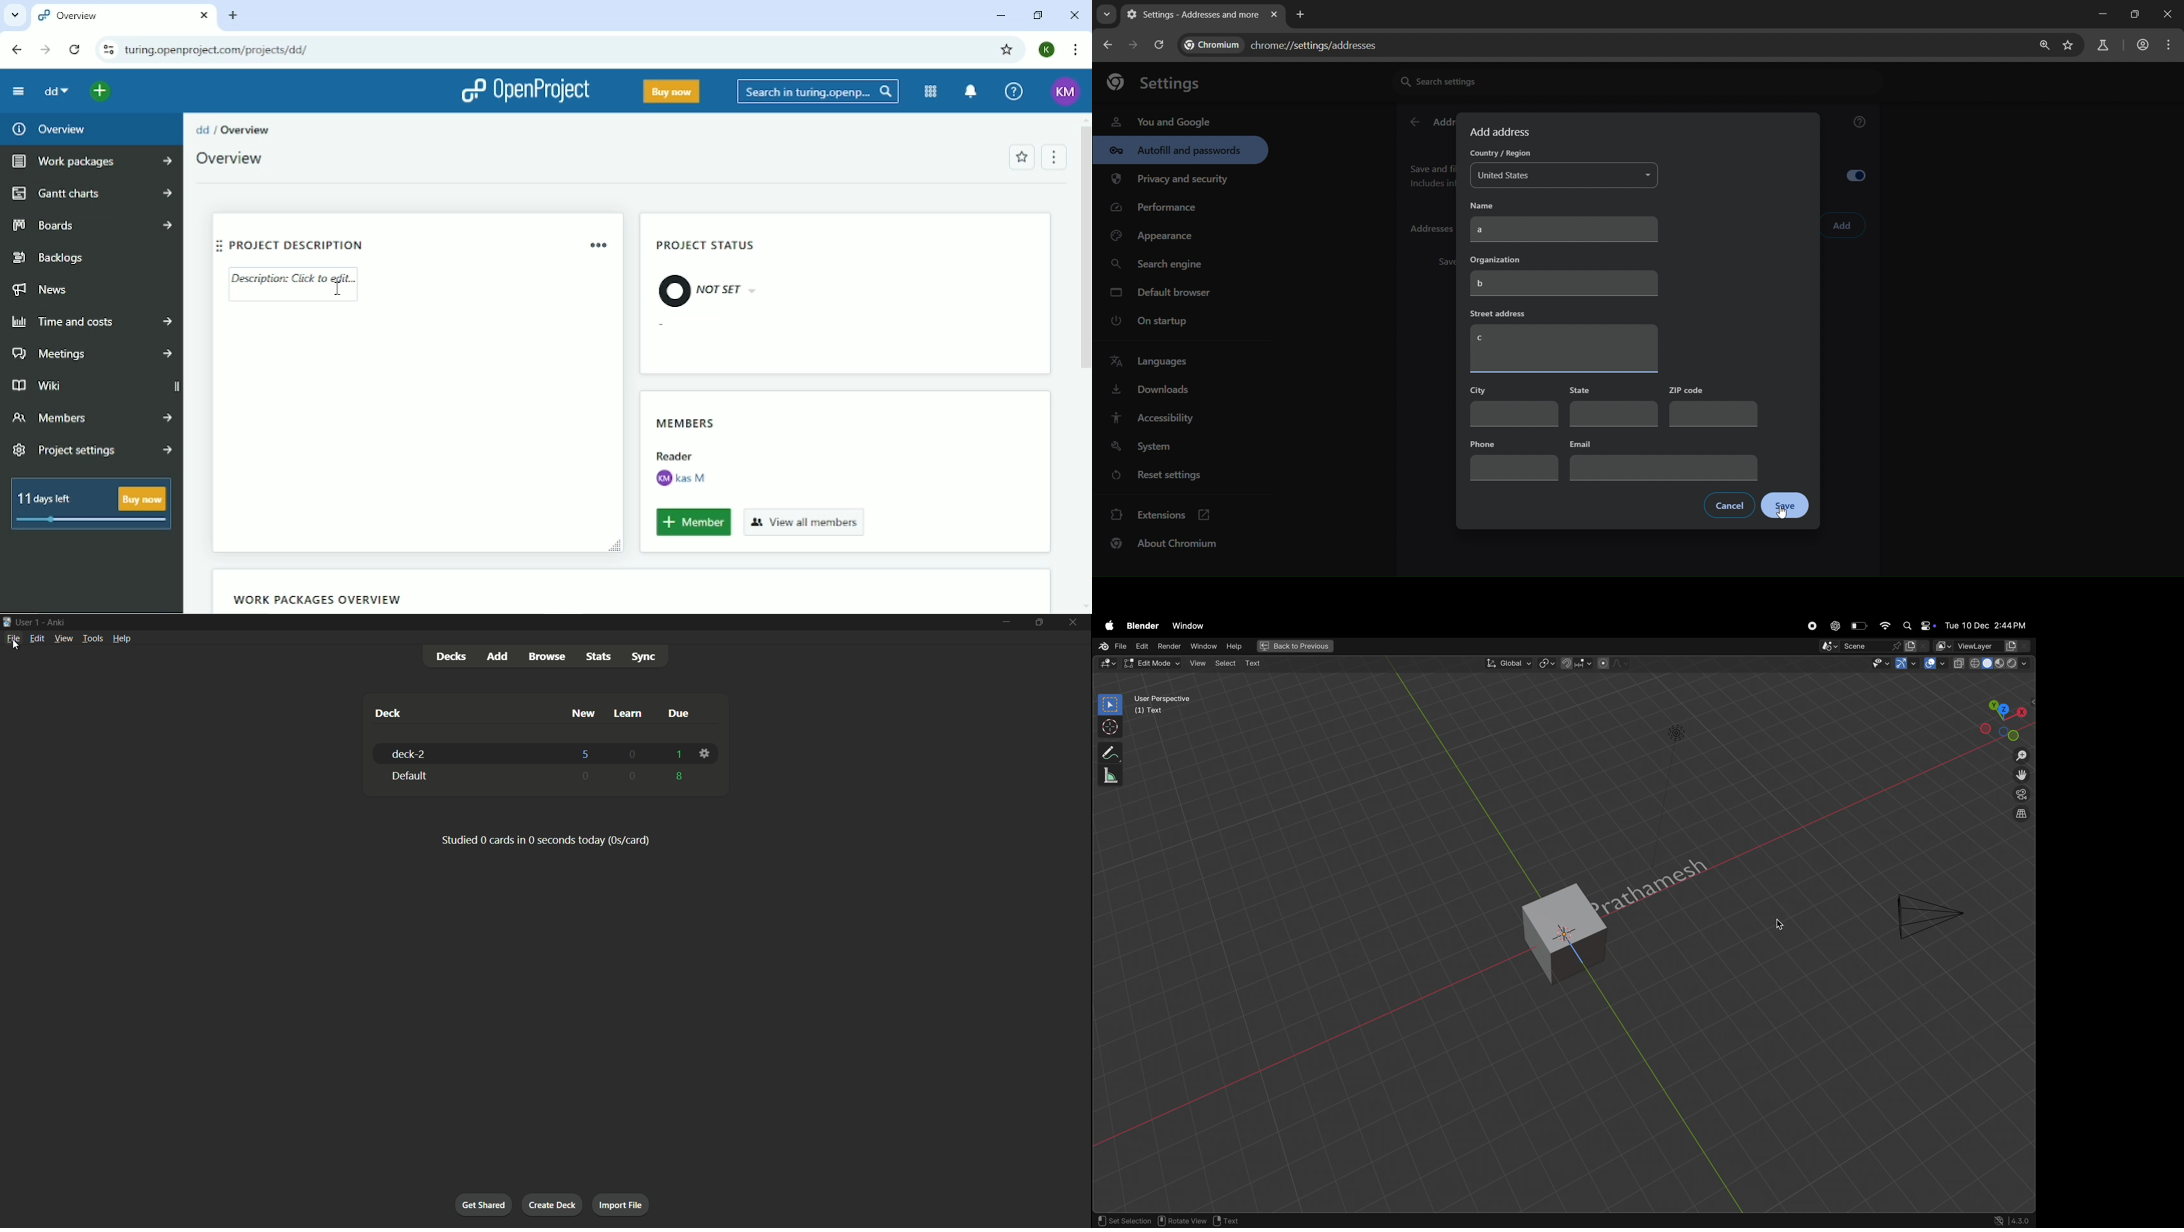  What do you see at coordinates (587, 775) in the screenshot?
I see `0` at bounding box center [587, 775].